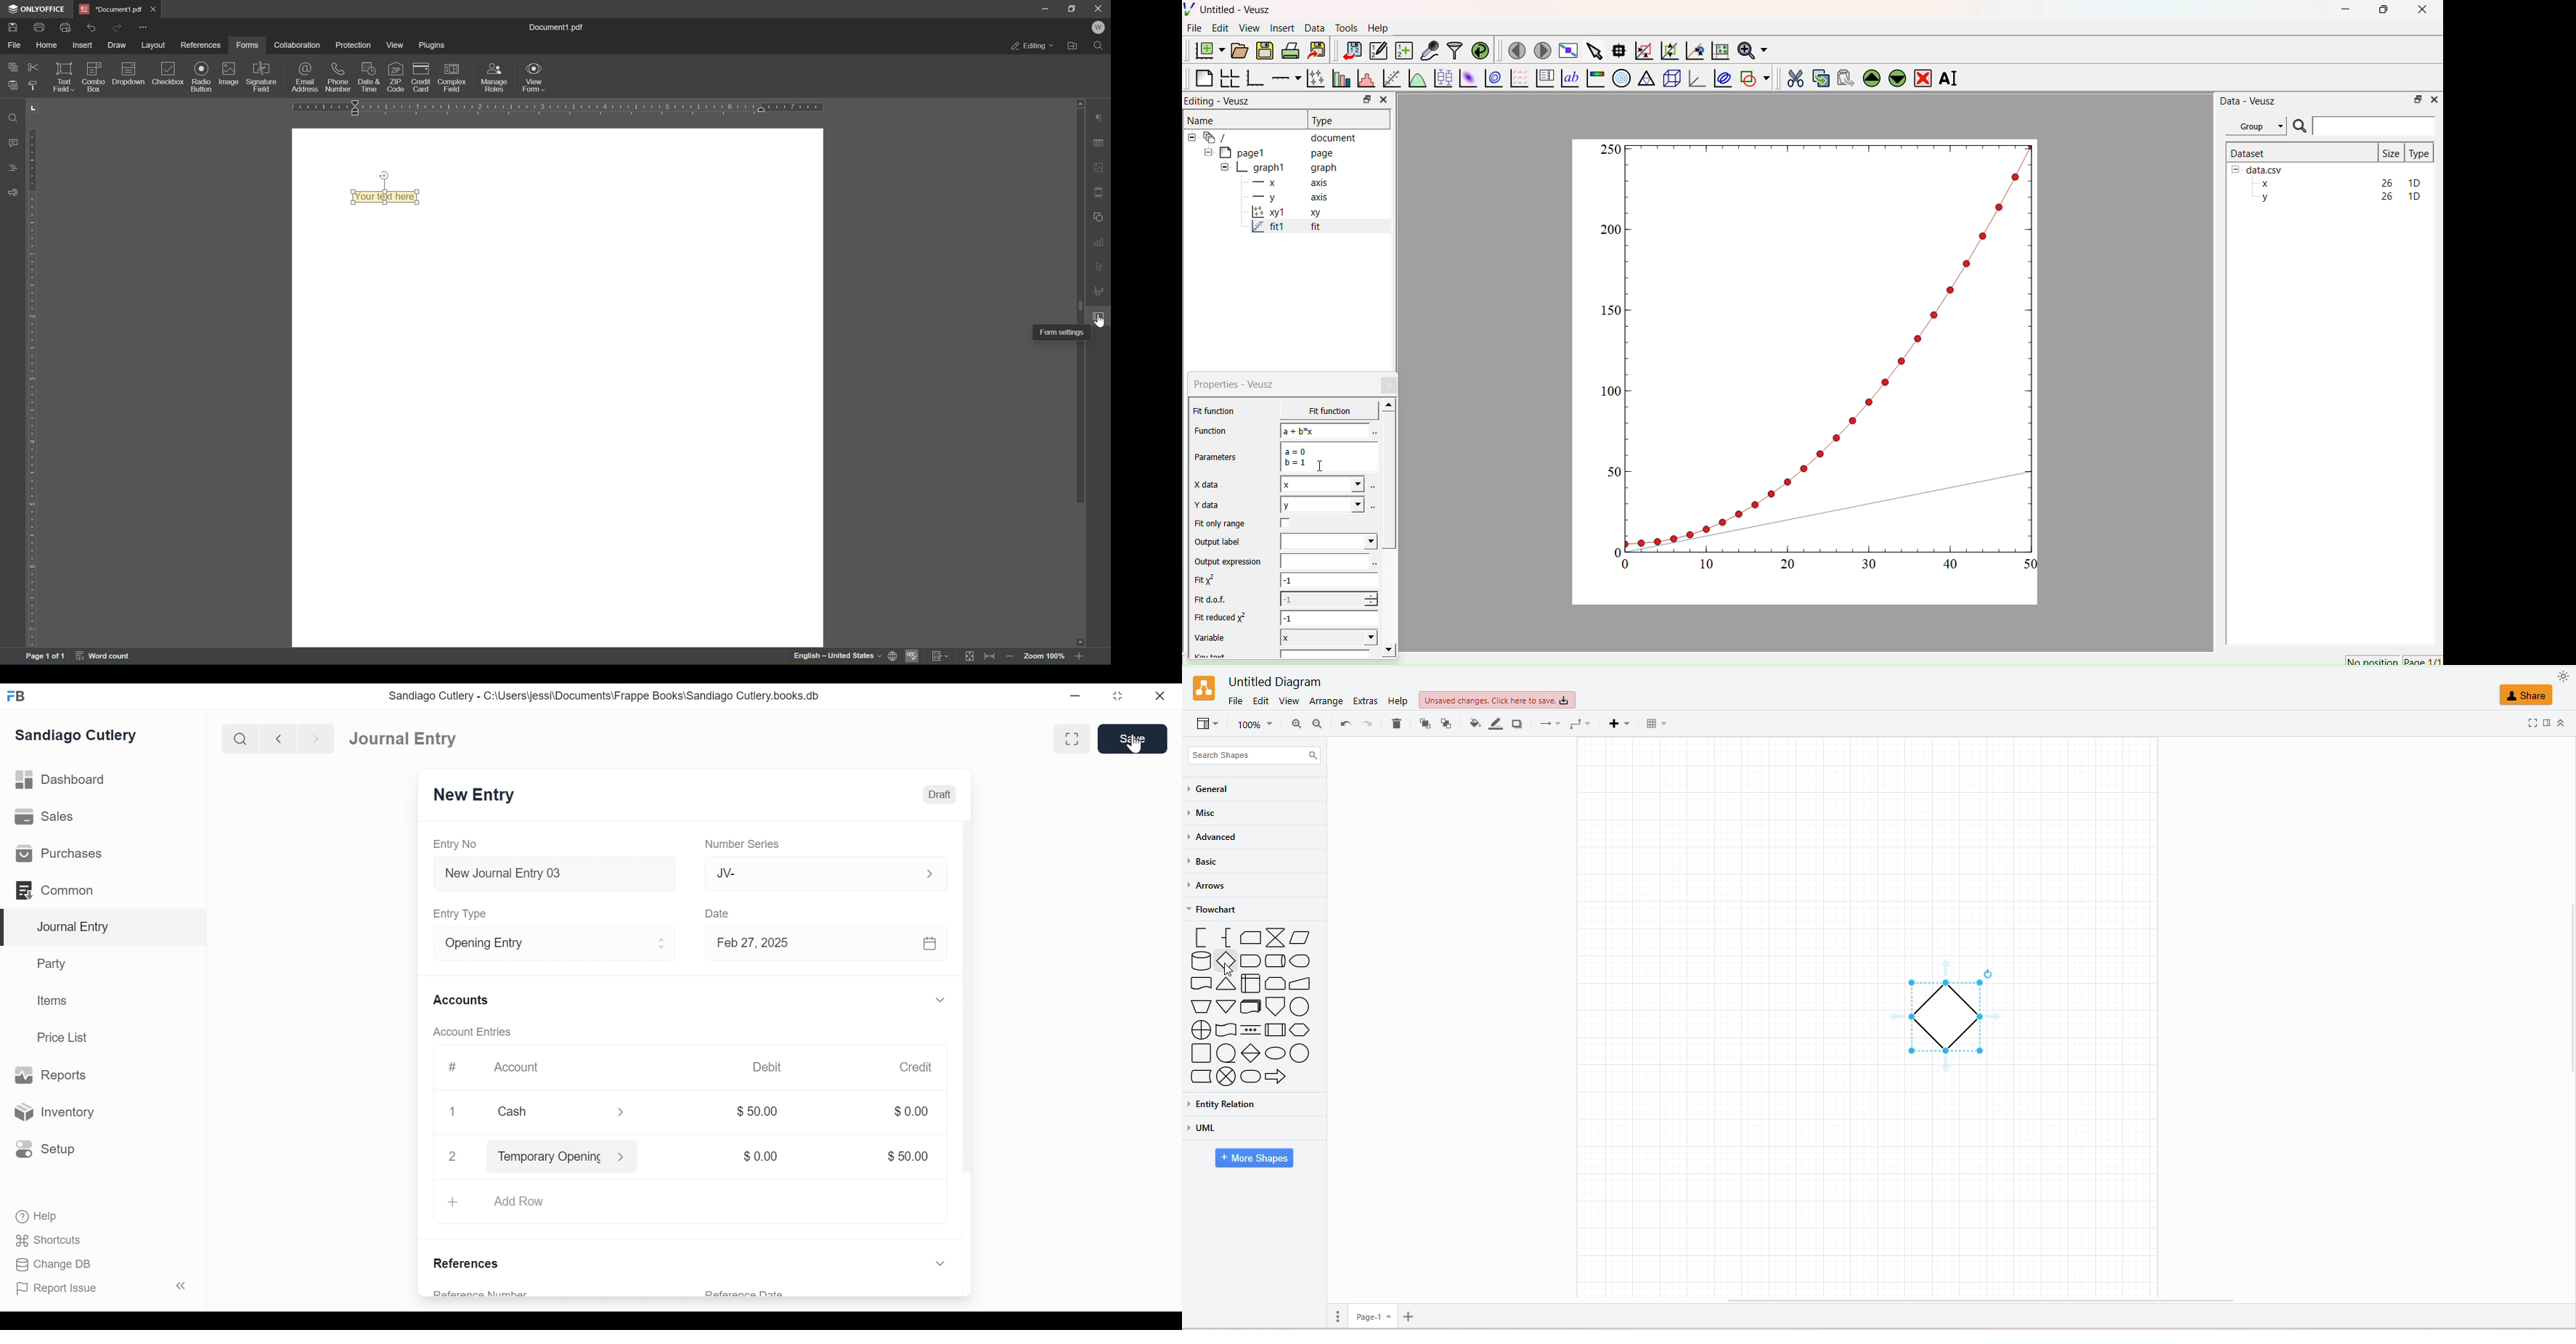  Describe the element at coordinates (1264, 49) in the screenshot. I see `Save` at that location.